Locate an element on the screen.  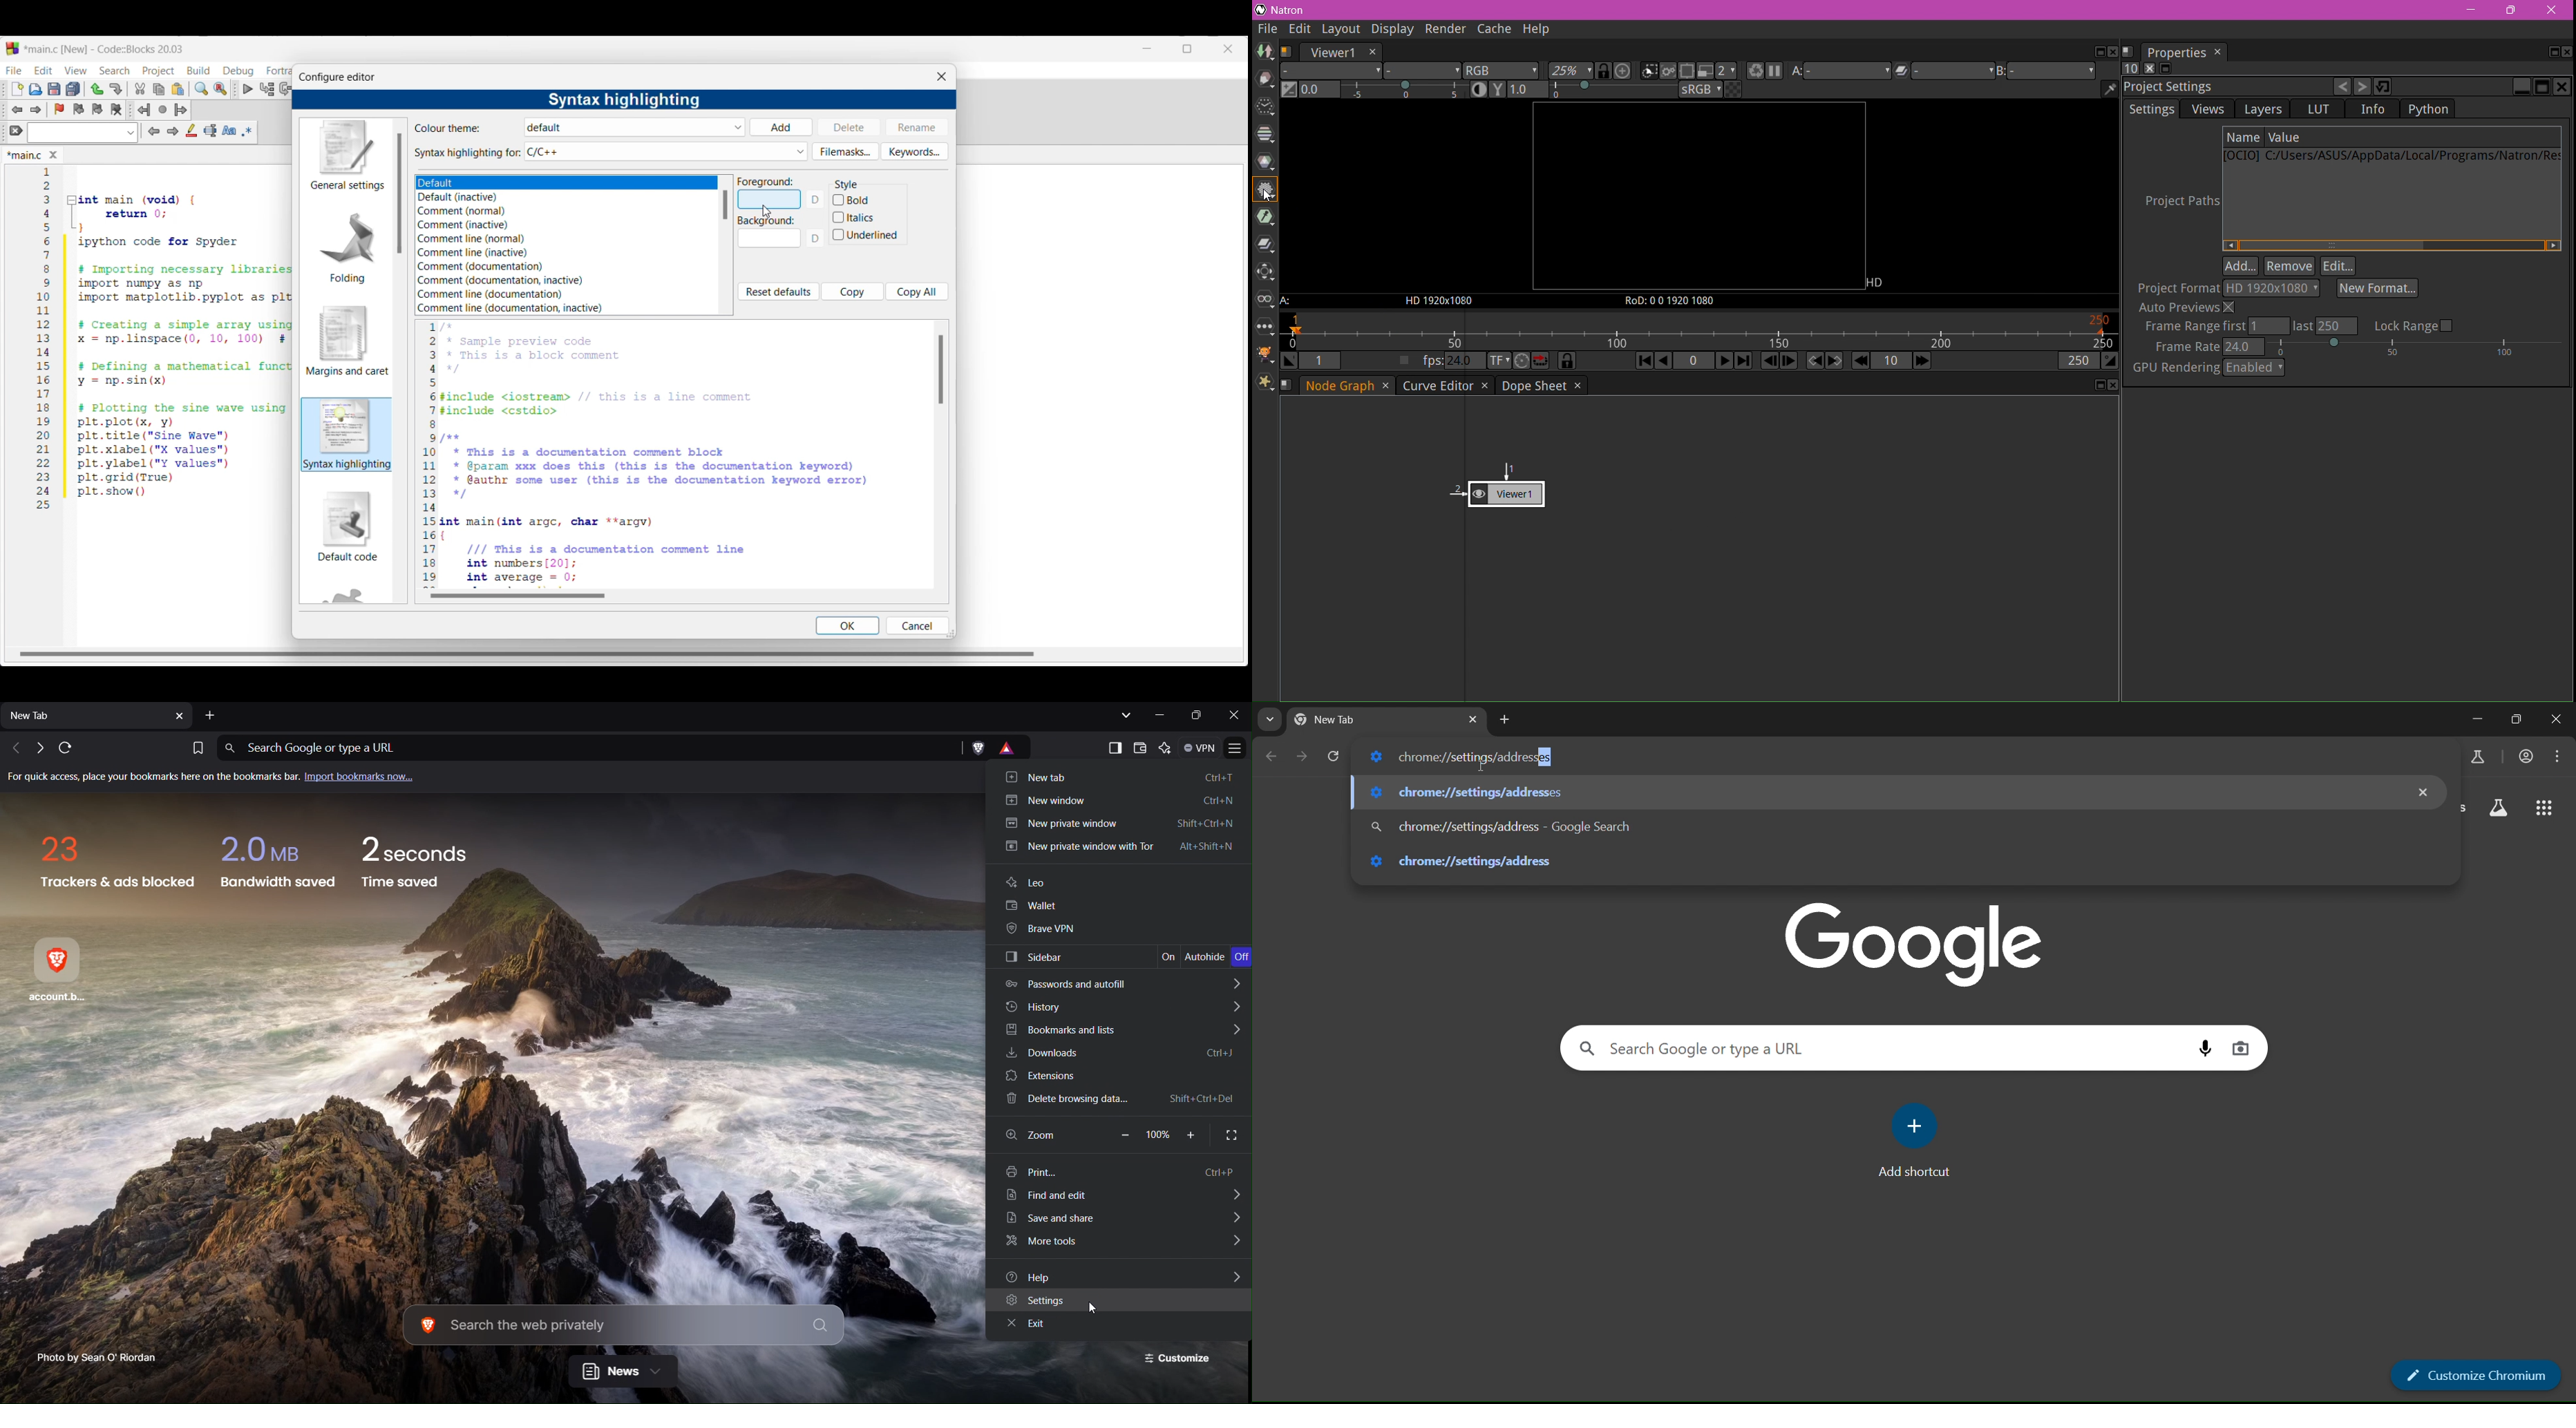
voice search is located at coordinates (2202, 1048).